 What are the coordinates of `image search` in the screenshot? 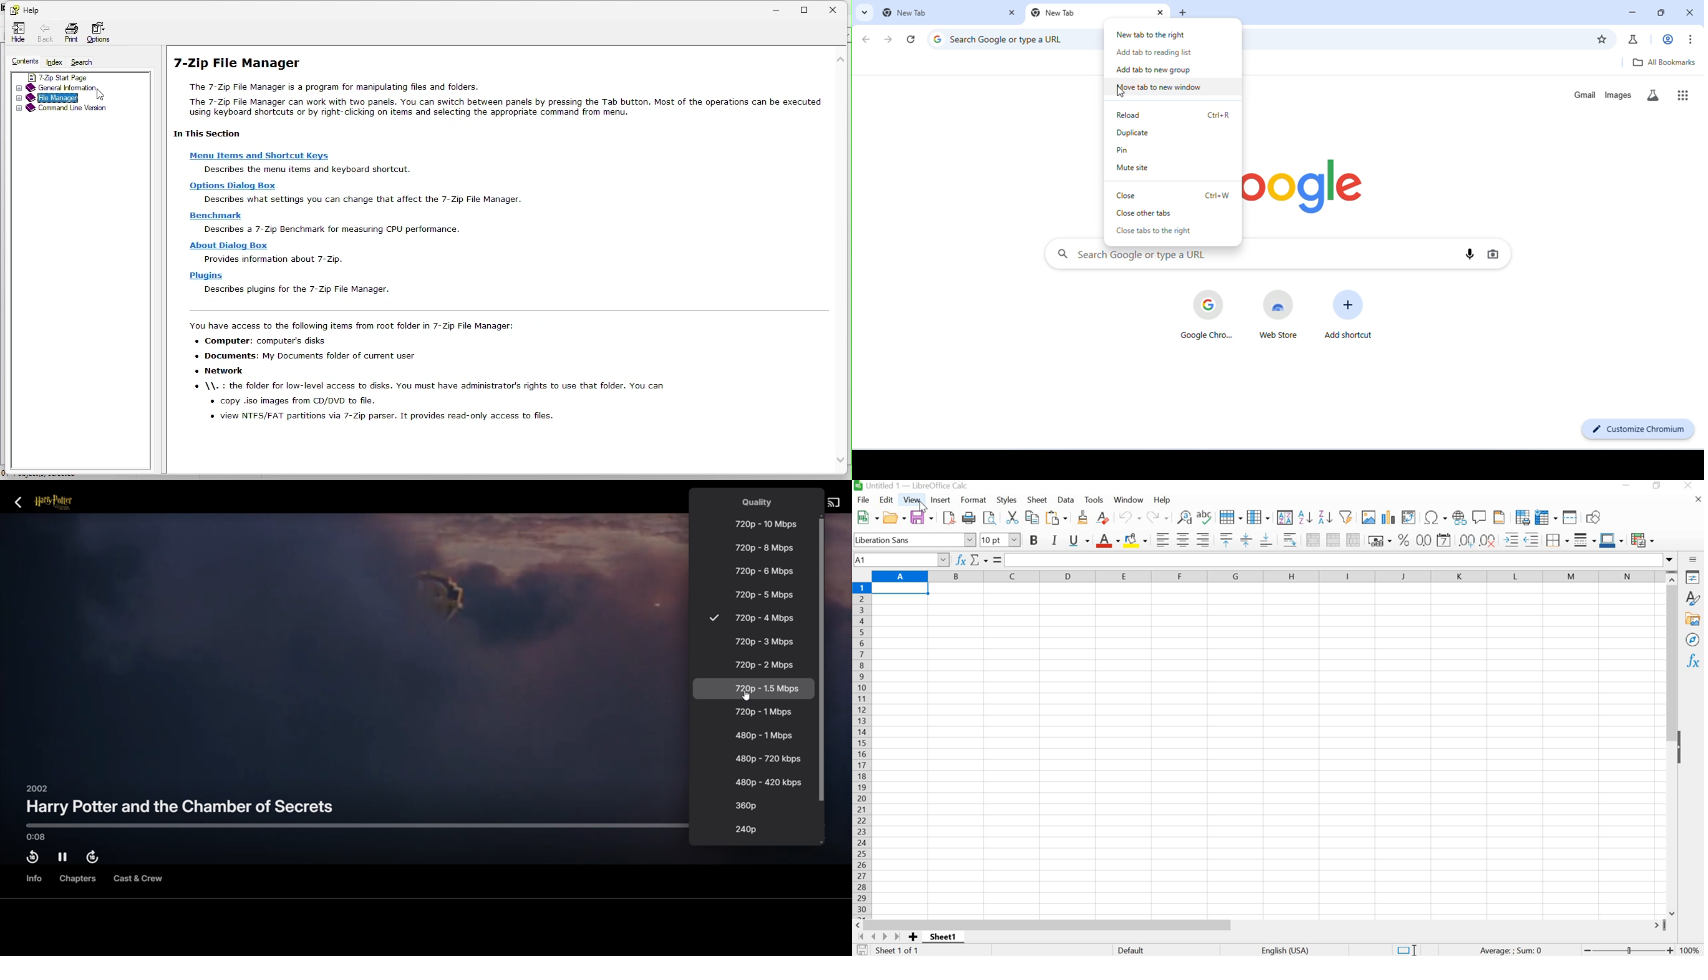 It's located at (1494, 254).